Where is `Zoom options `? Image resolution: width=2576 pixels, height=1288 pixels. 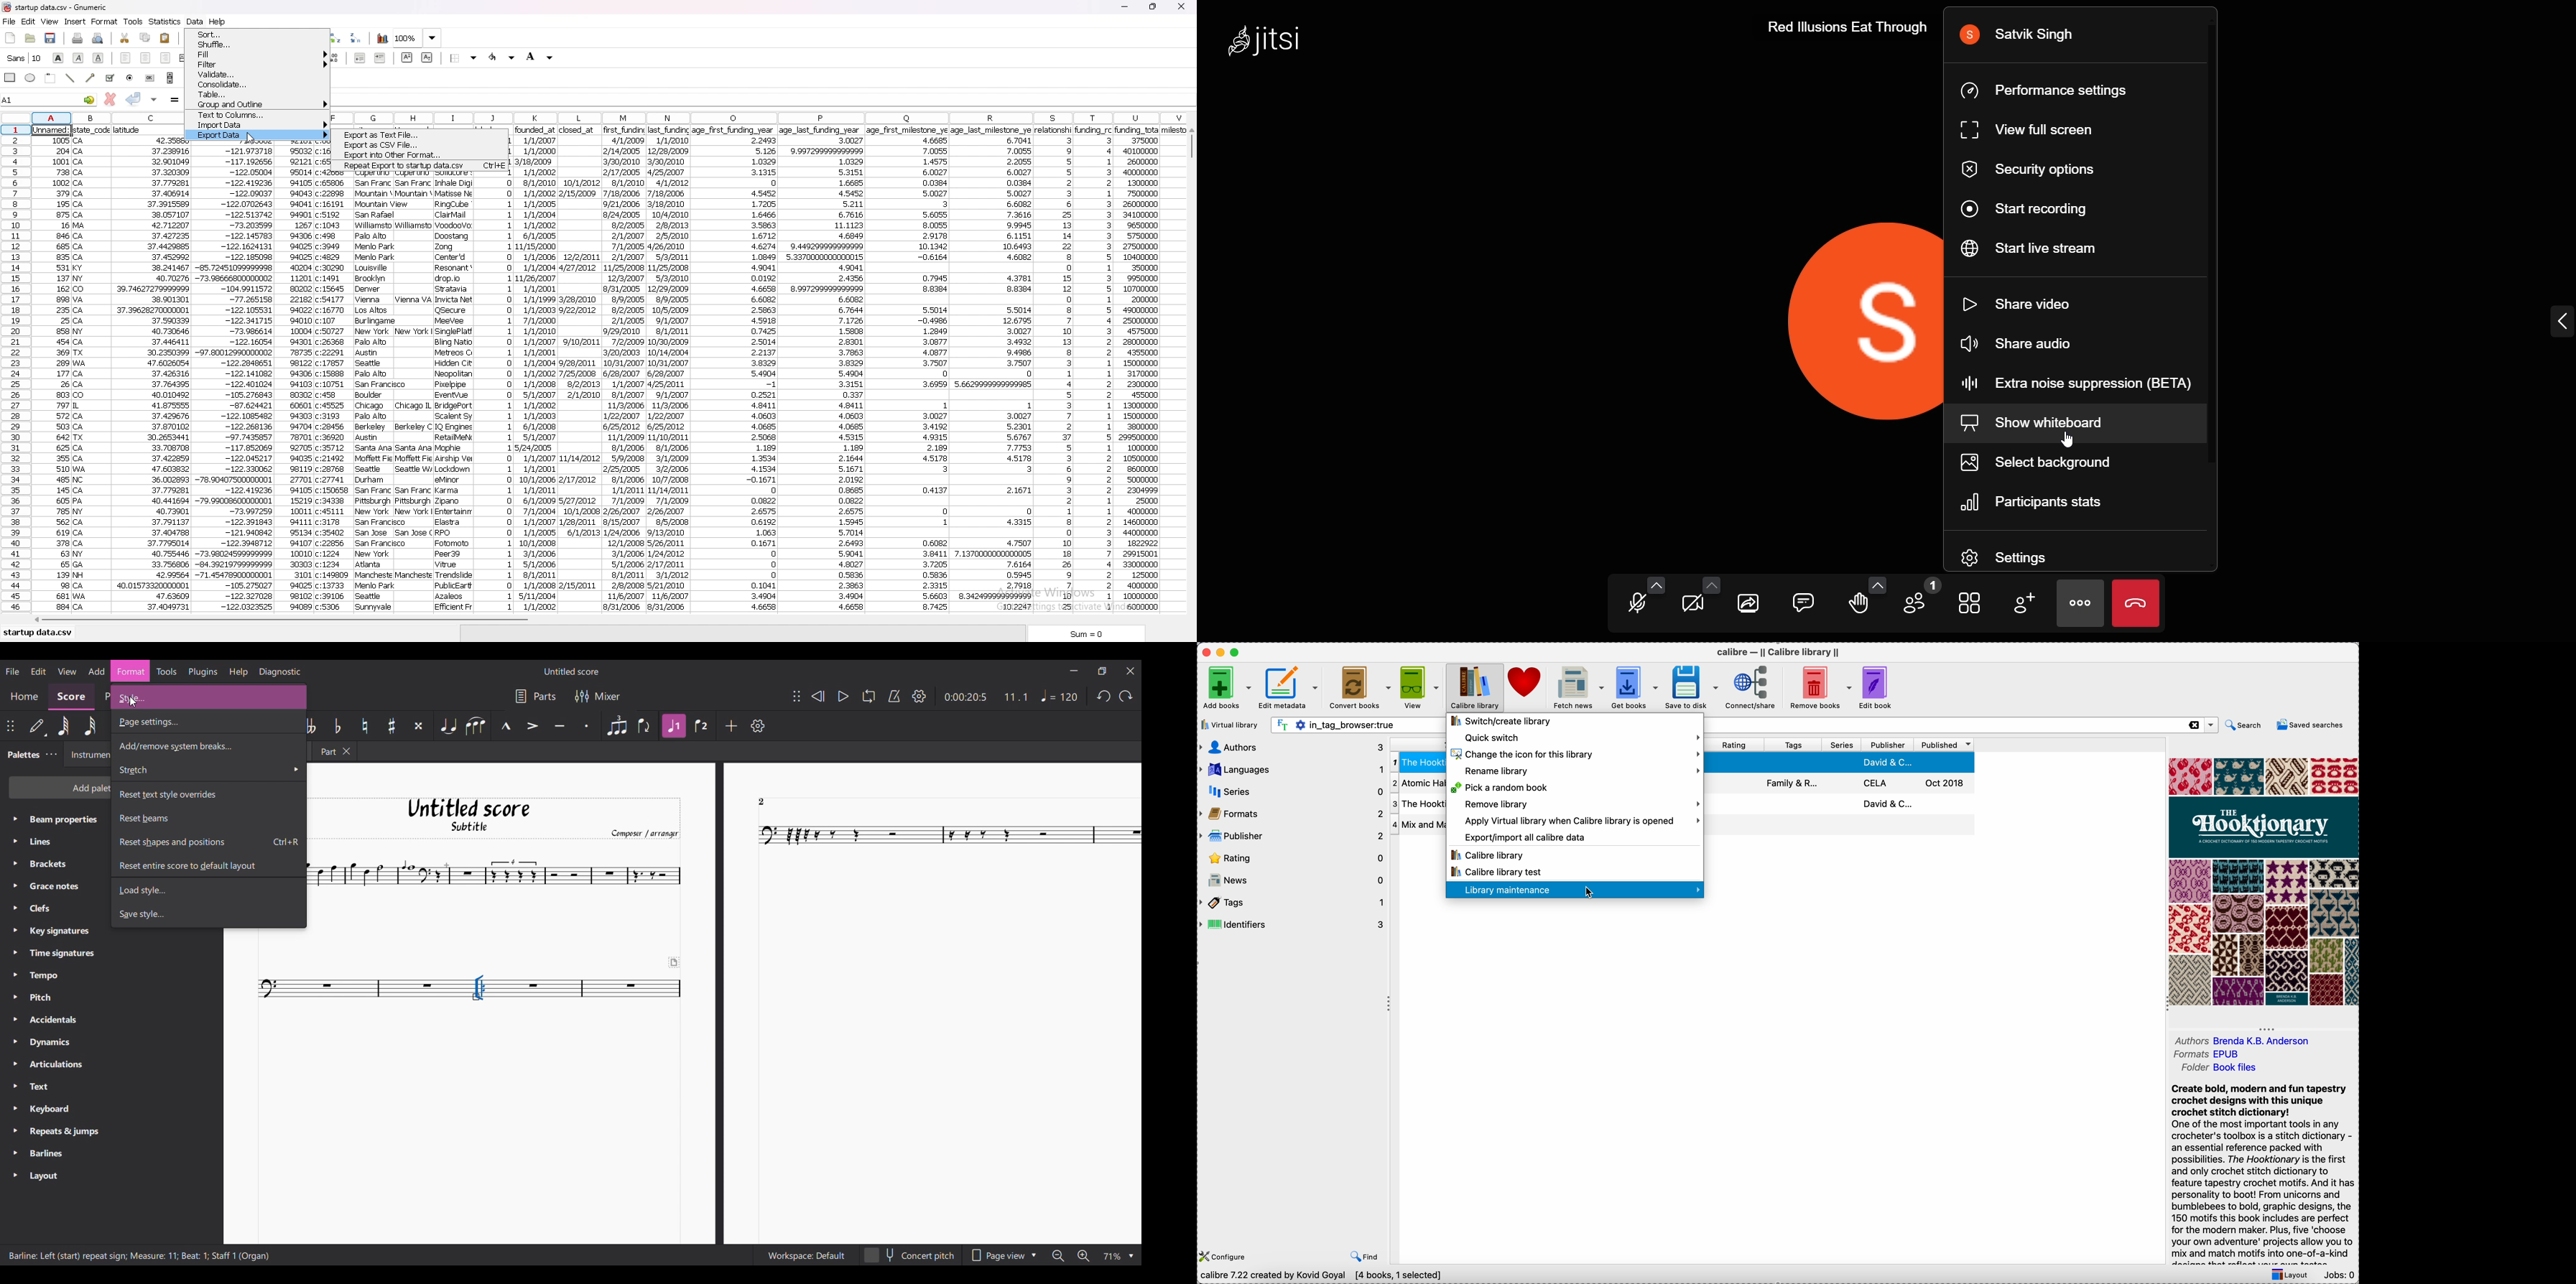
Zoom options  is located at coordinates (1119, 1257).